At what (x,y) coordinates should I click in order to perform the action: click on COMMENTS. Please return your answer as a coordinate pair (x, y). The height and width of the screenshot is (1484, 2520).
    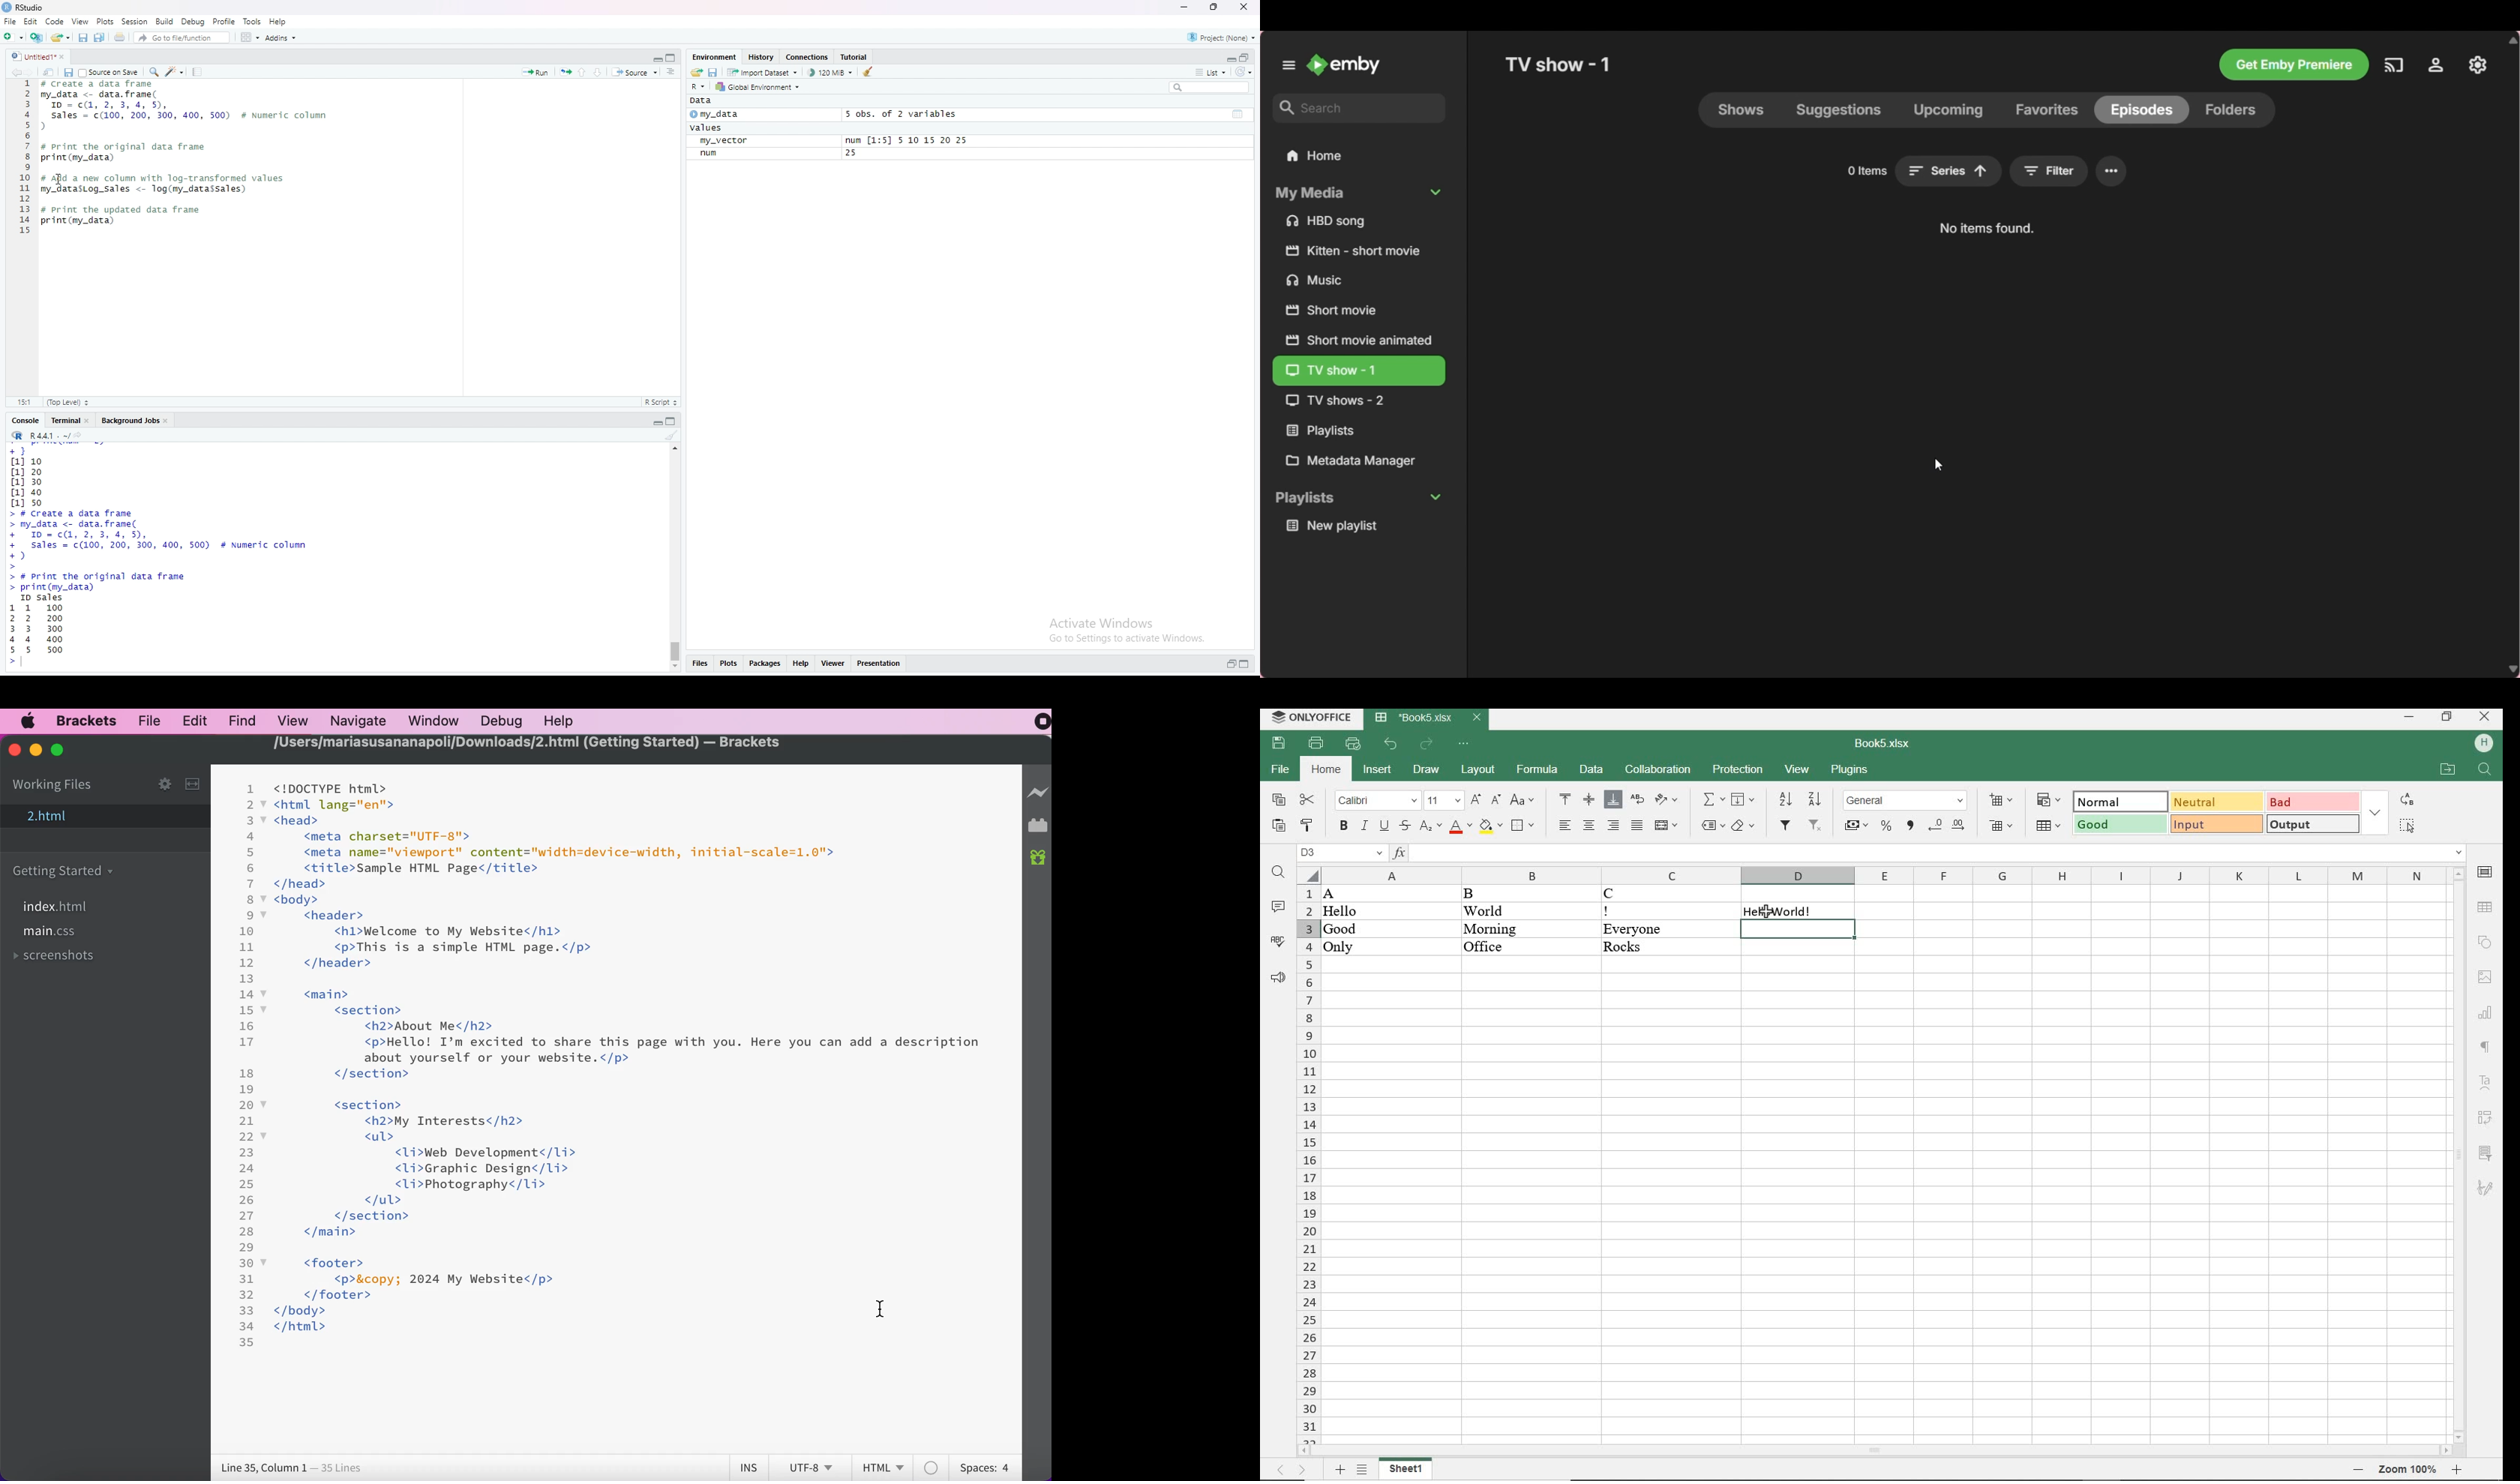
    Looking at the image, I should click on (1277, 908).